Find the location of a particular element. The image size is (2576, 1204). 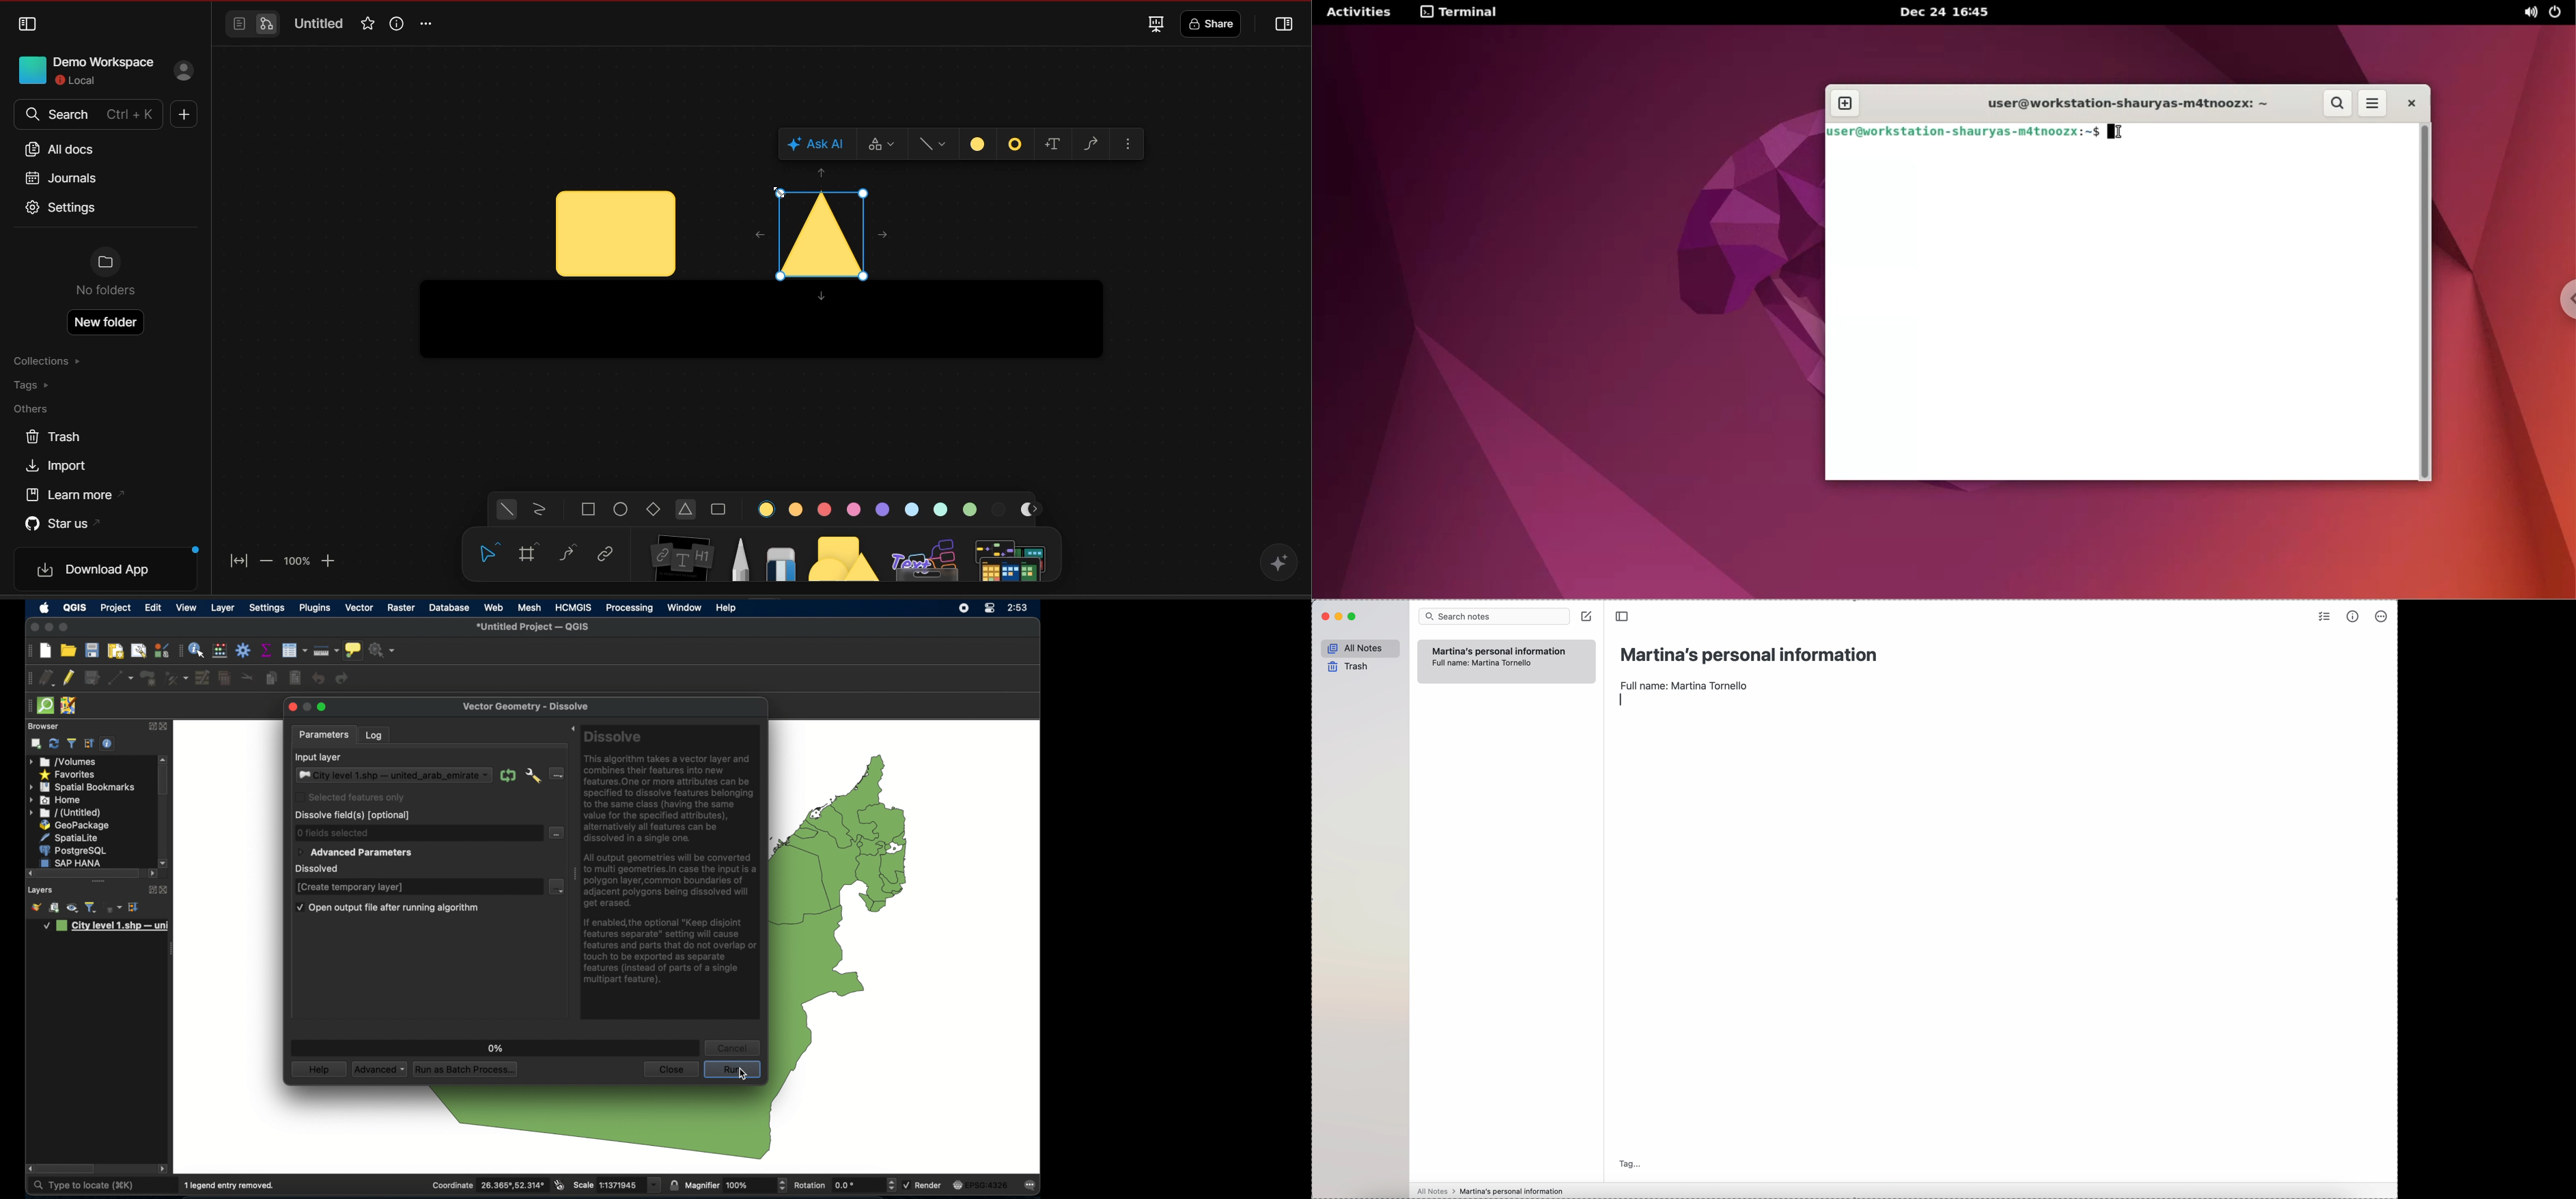

move down is located at coordinates (821, 298).